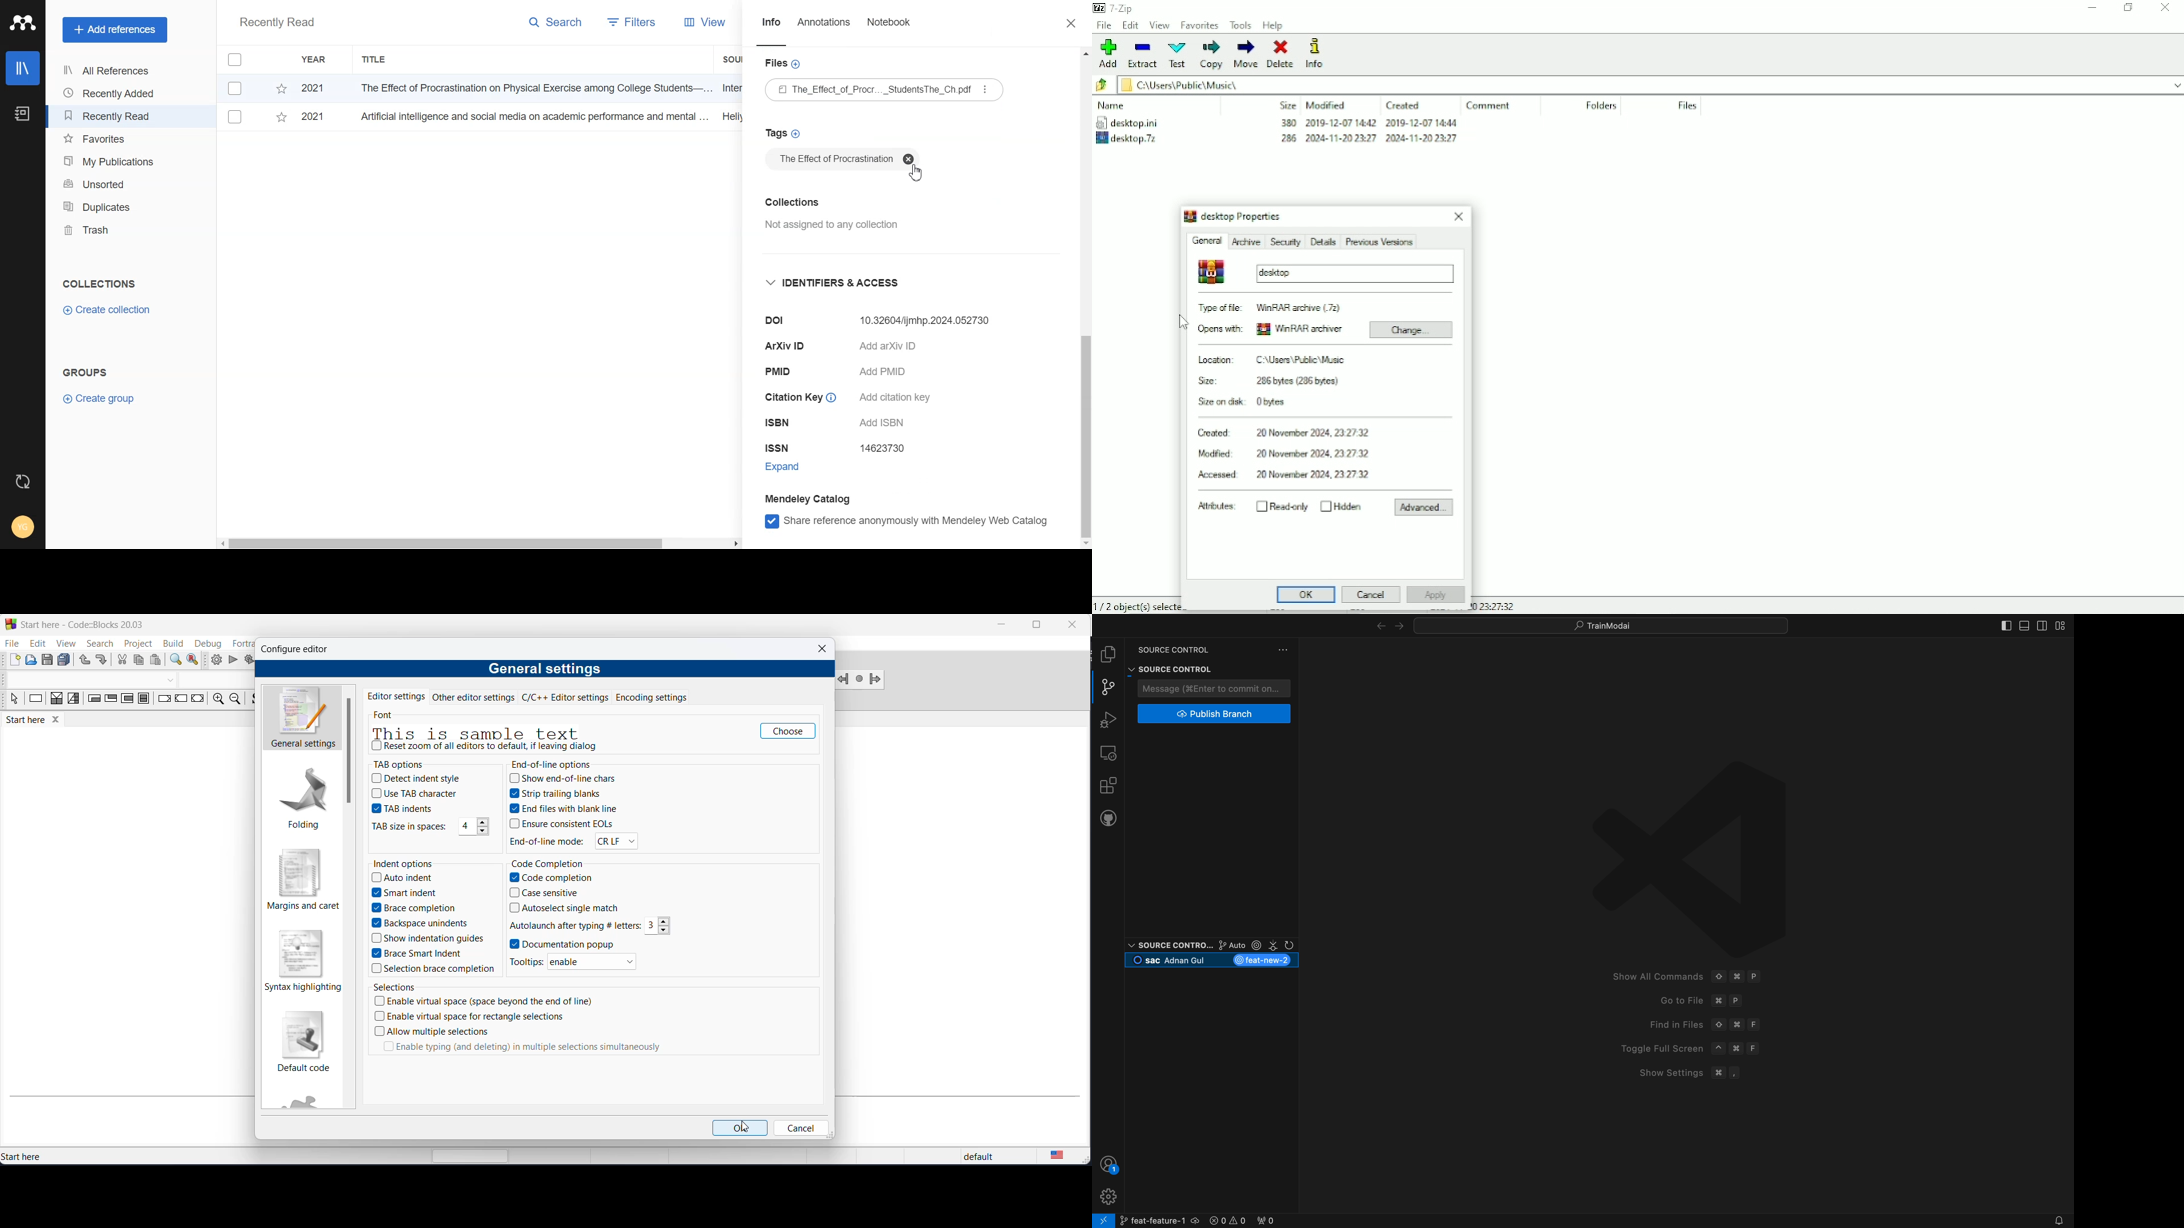  Describe the element at coordinates (111, 230) in the screenshot. I see `Trash` at that location.